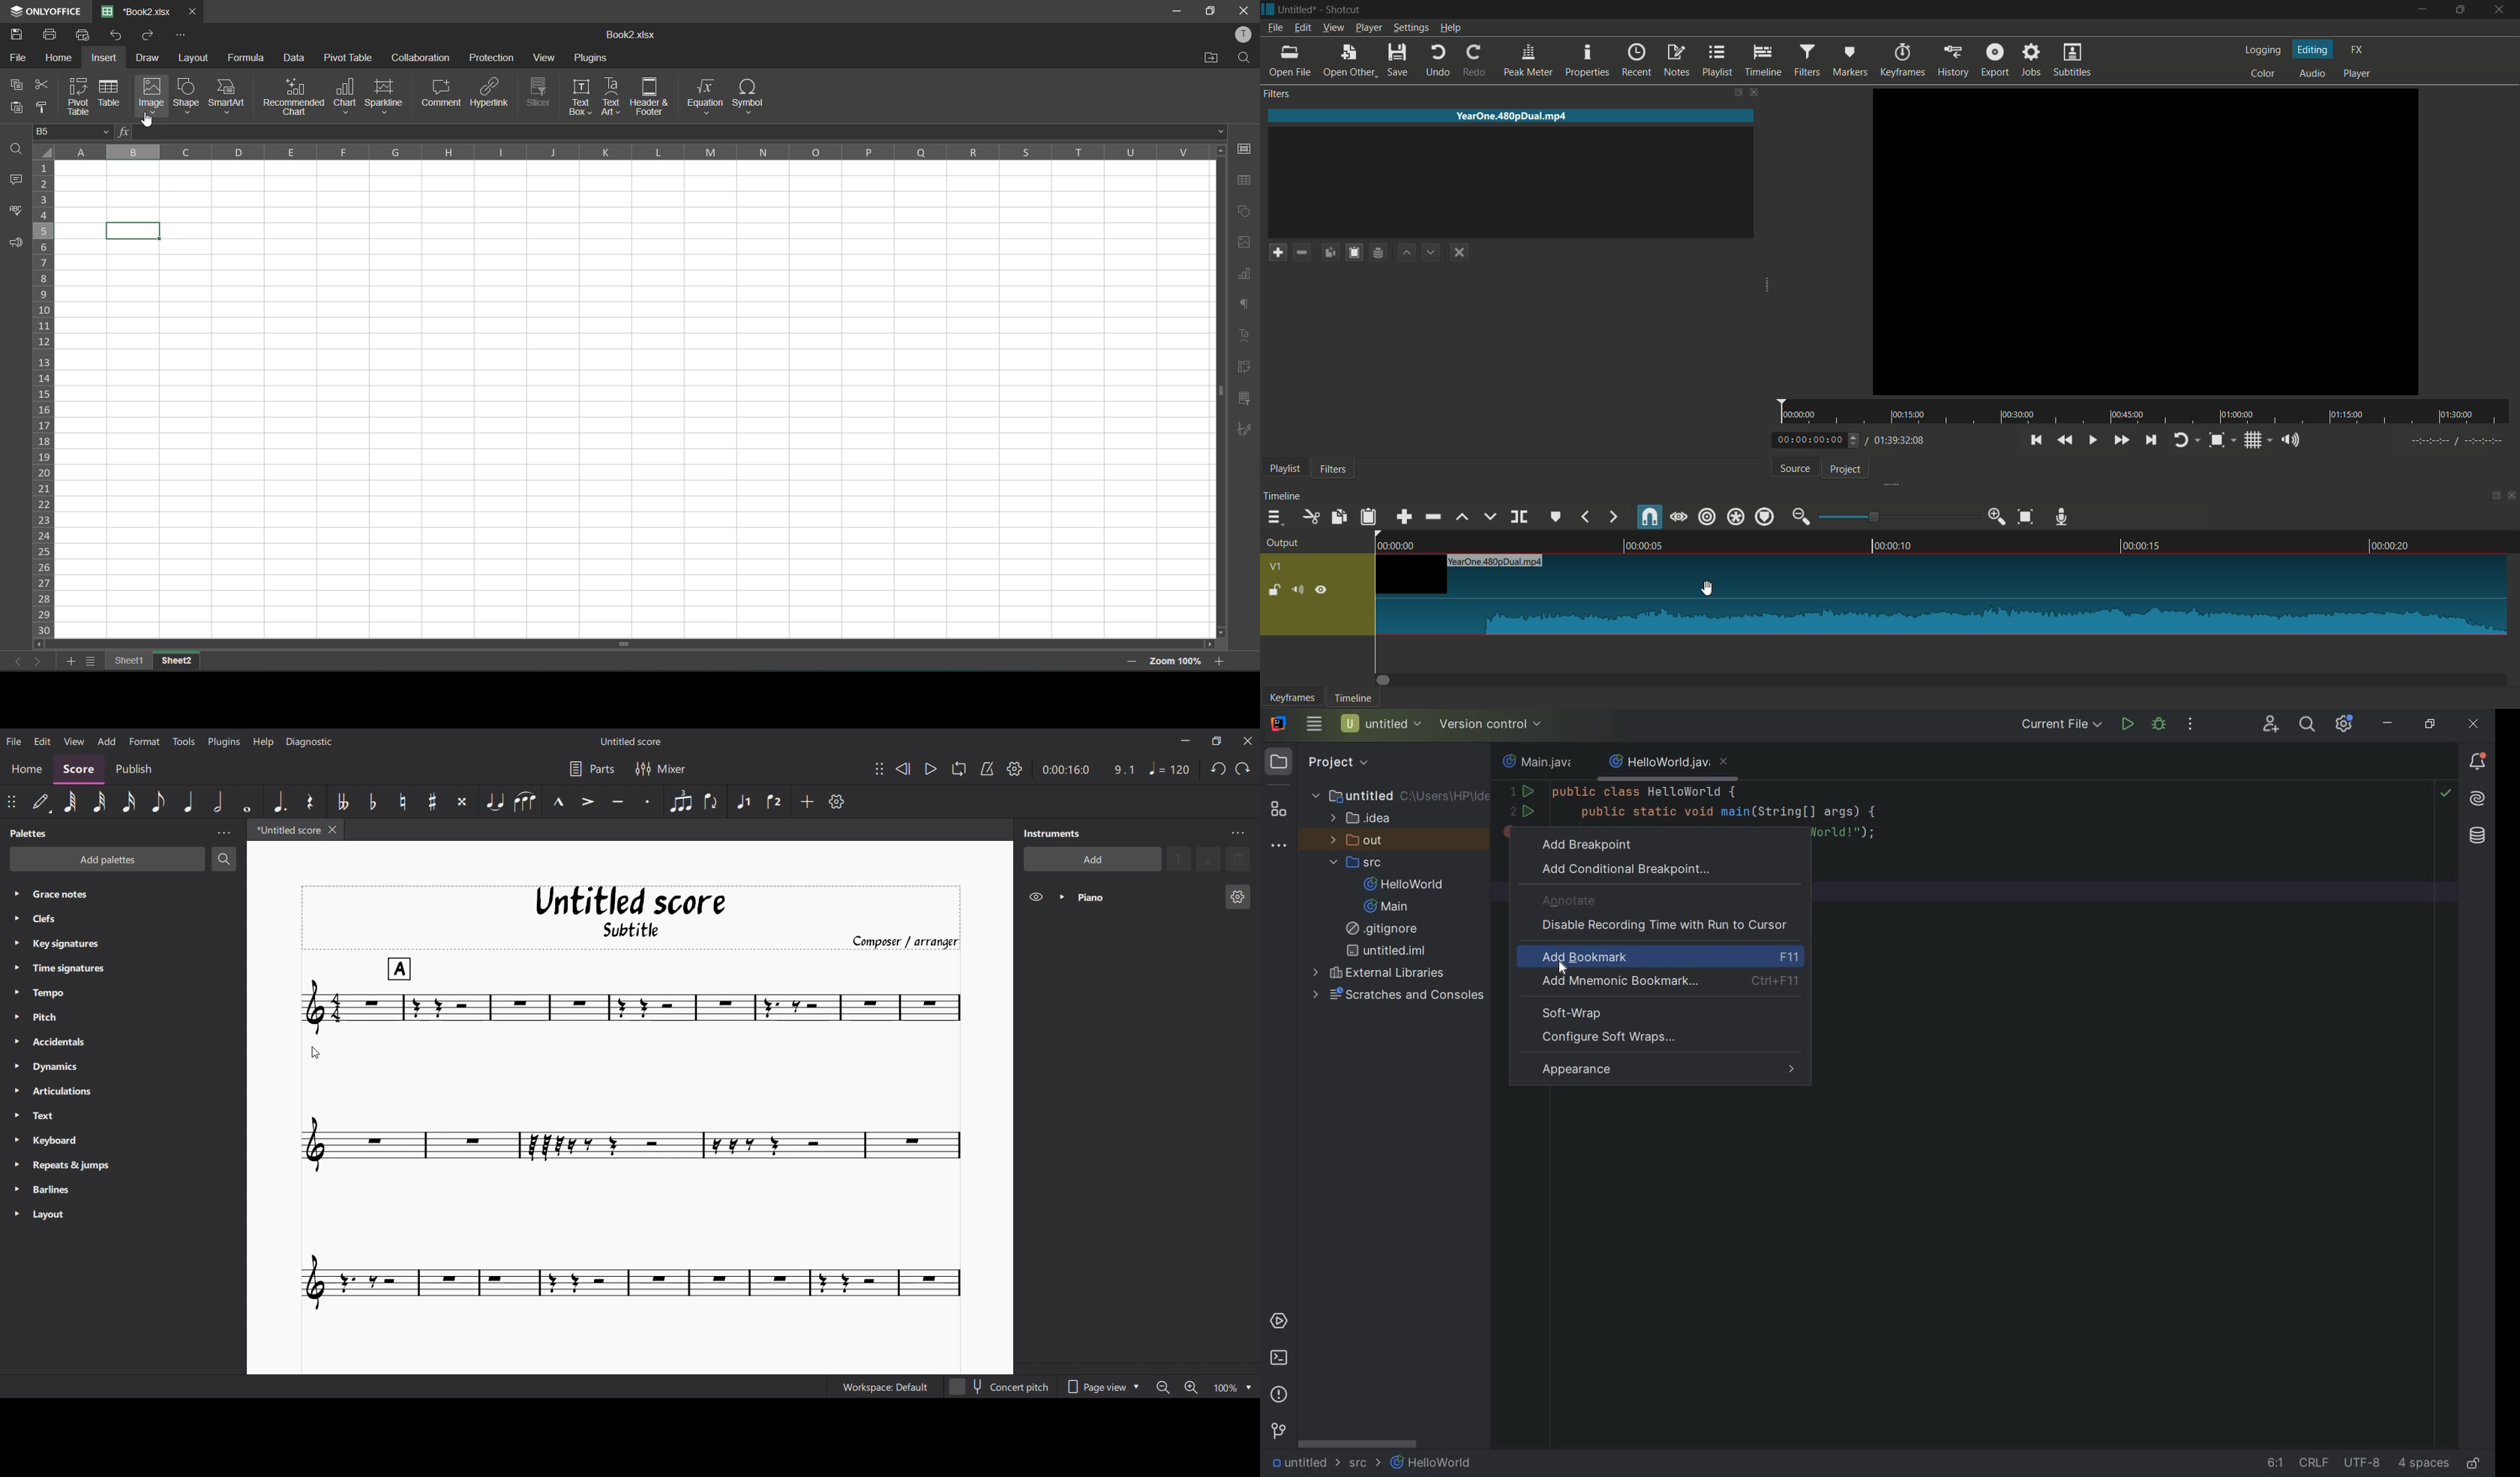 The image size is (2520, 1484). I want to click on Edit menu, so click(41, 740).